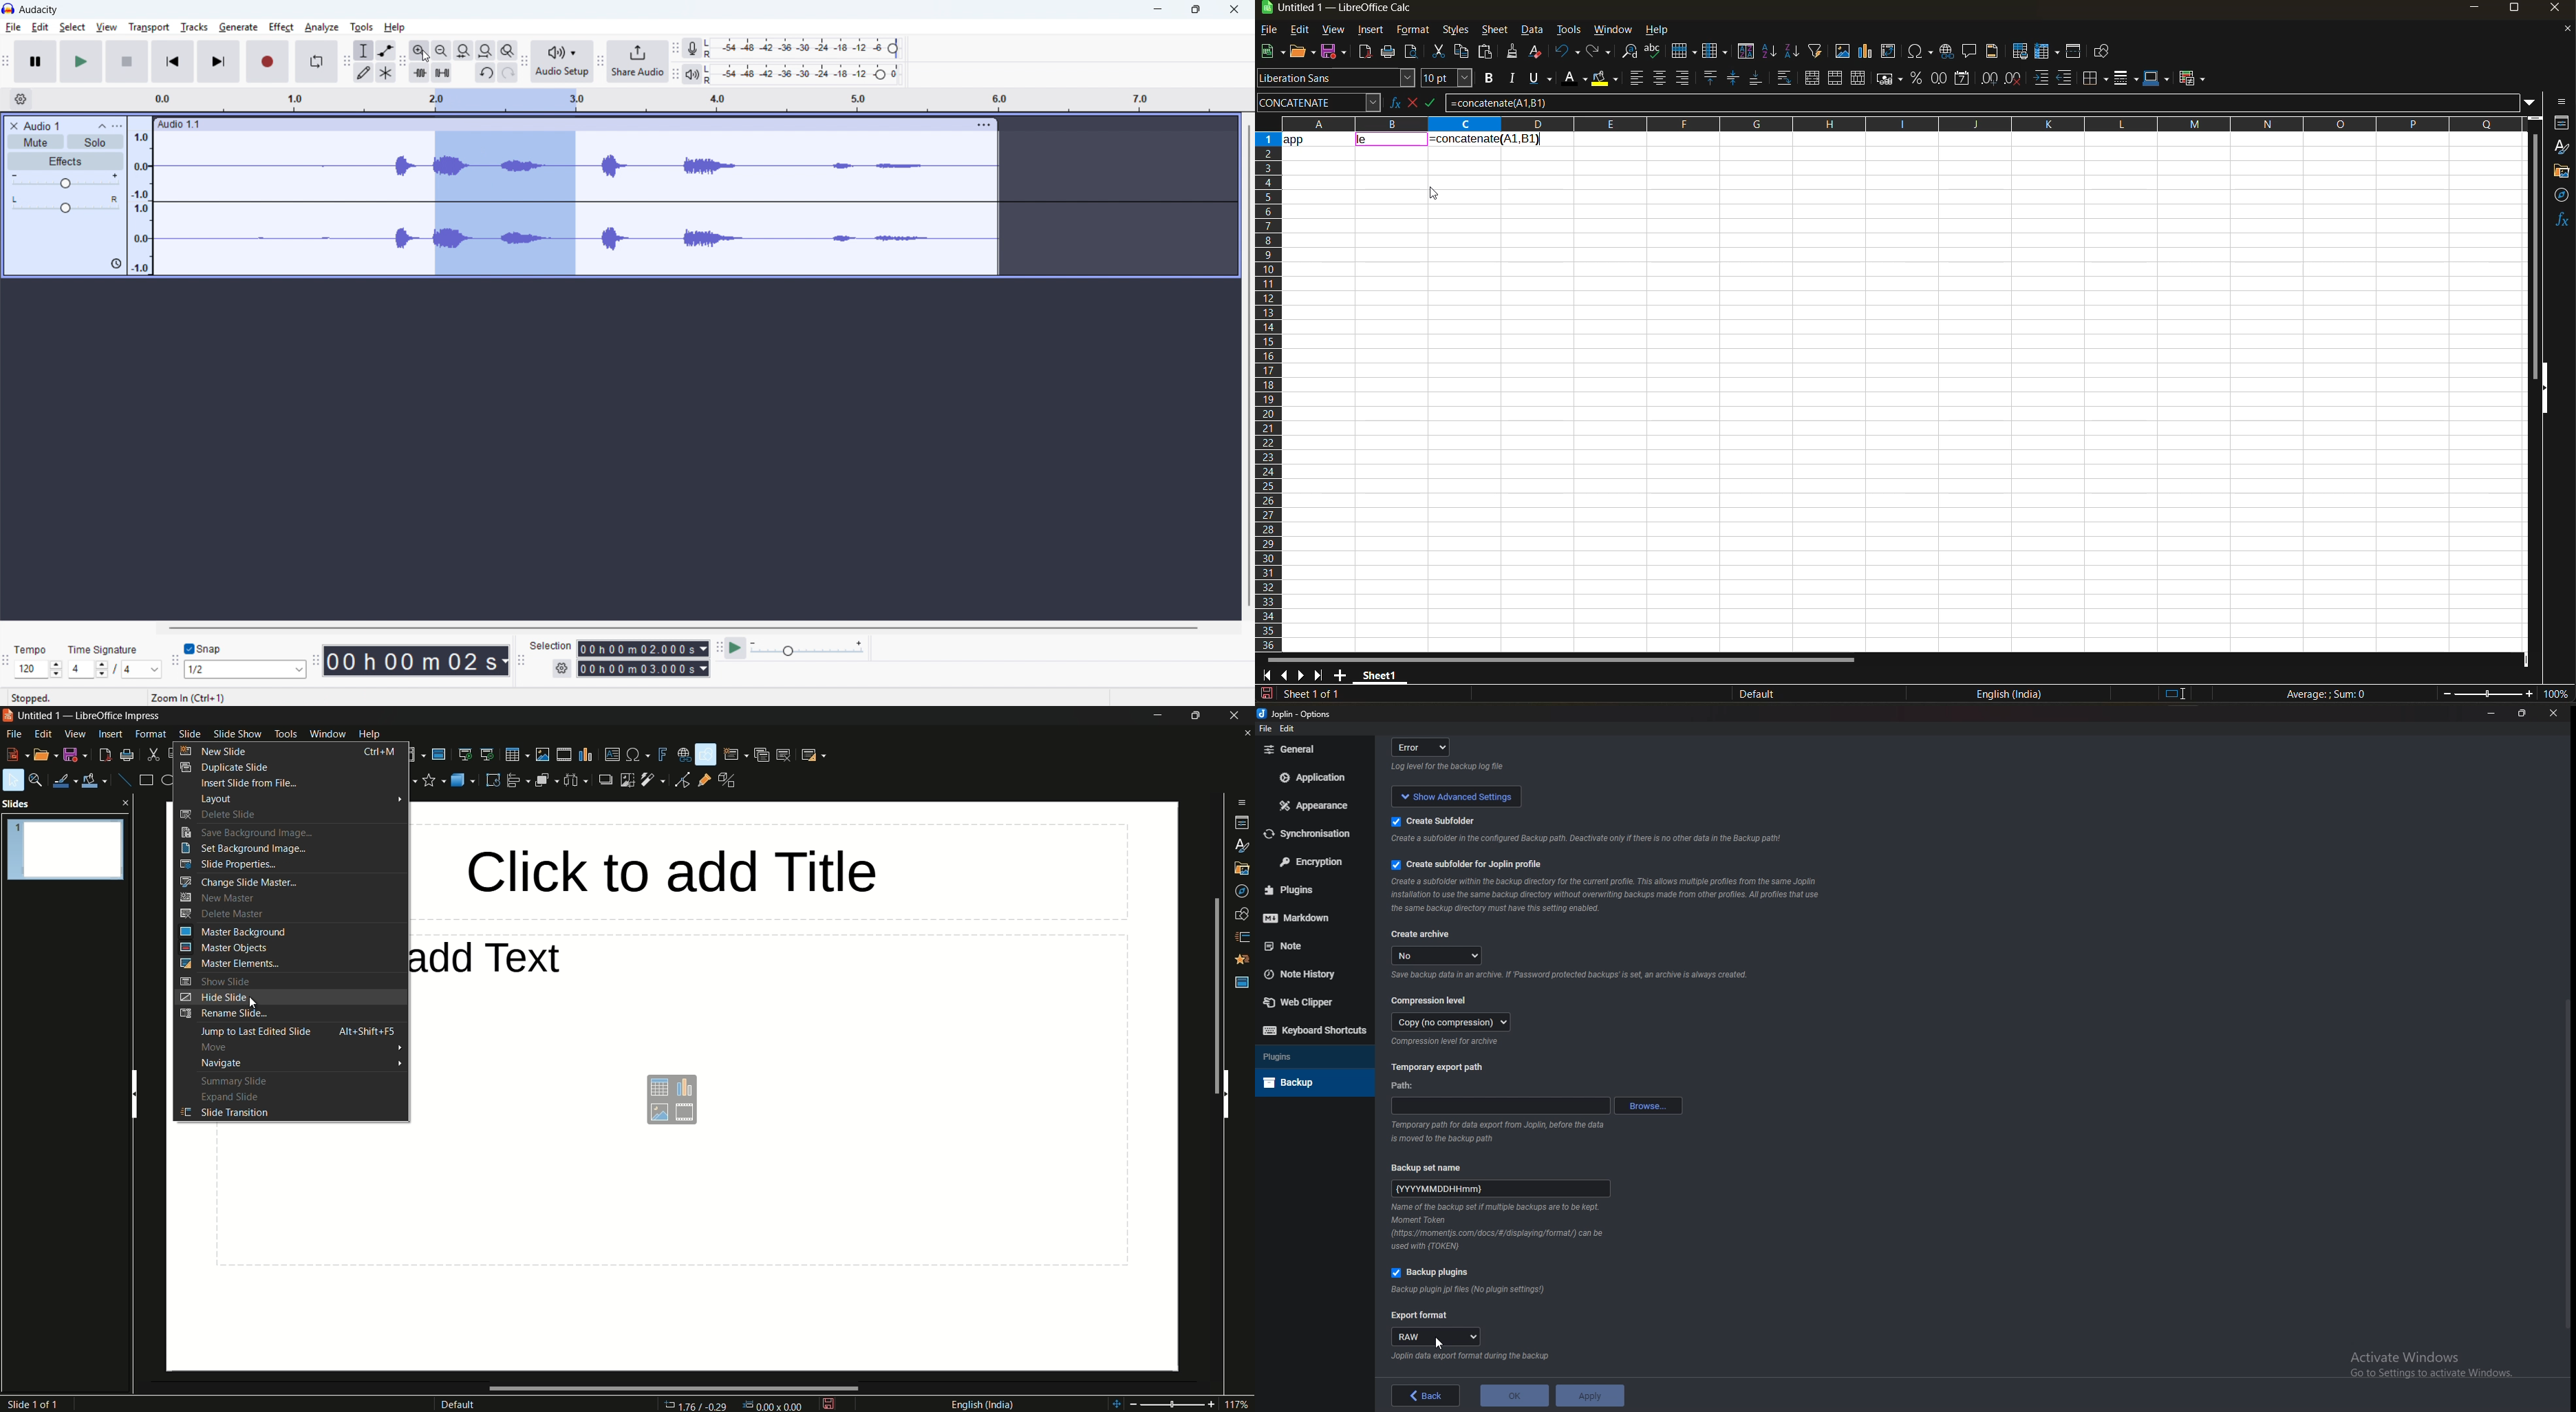 The width and height of the screenshot is (2576, 1428). I want to click on file menu, so click(15, 734).